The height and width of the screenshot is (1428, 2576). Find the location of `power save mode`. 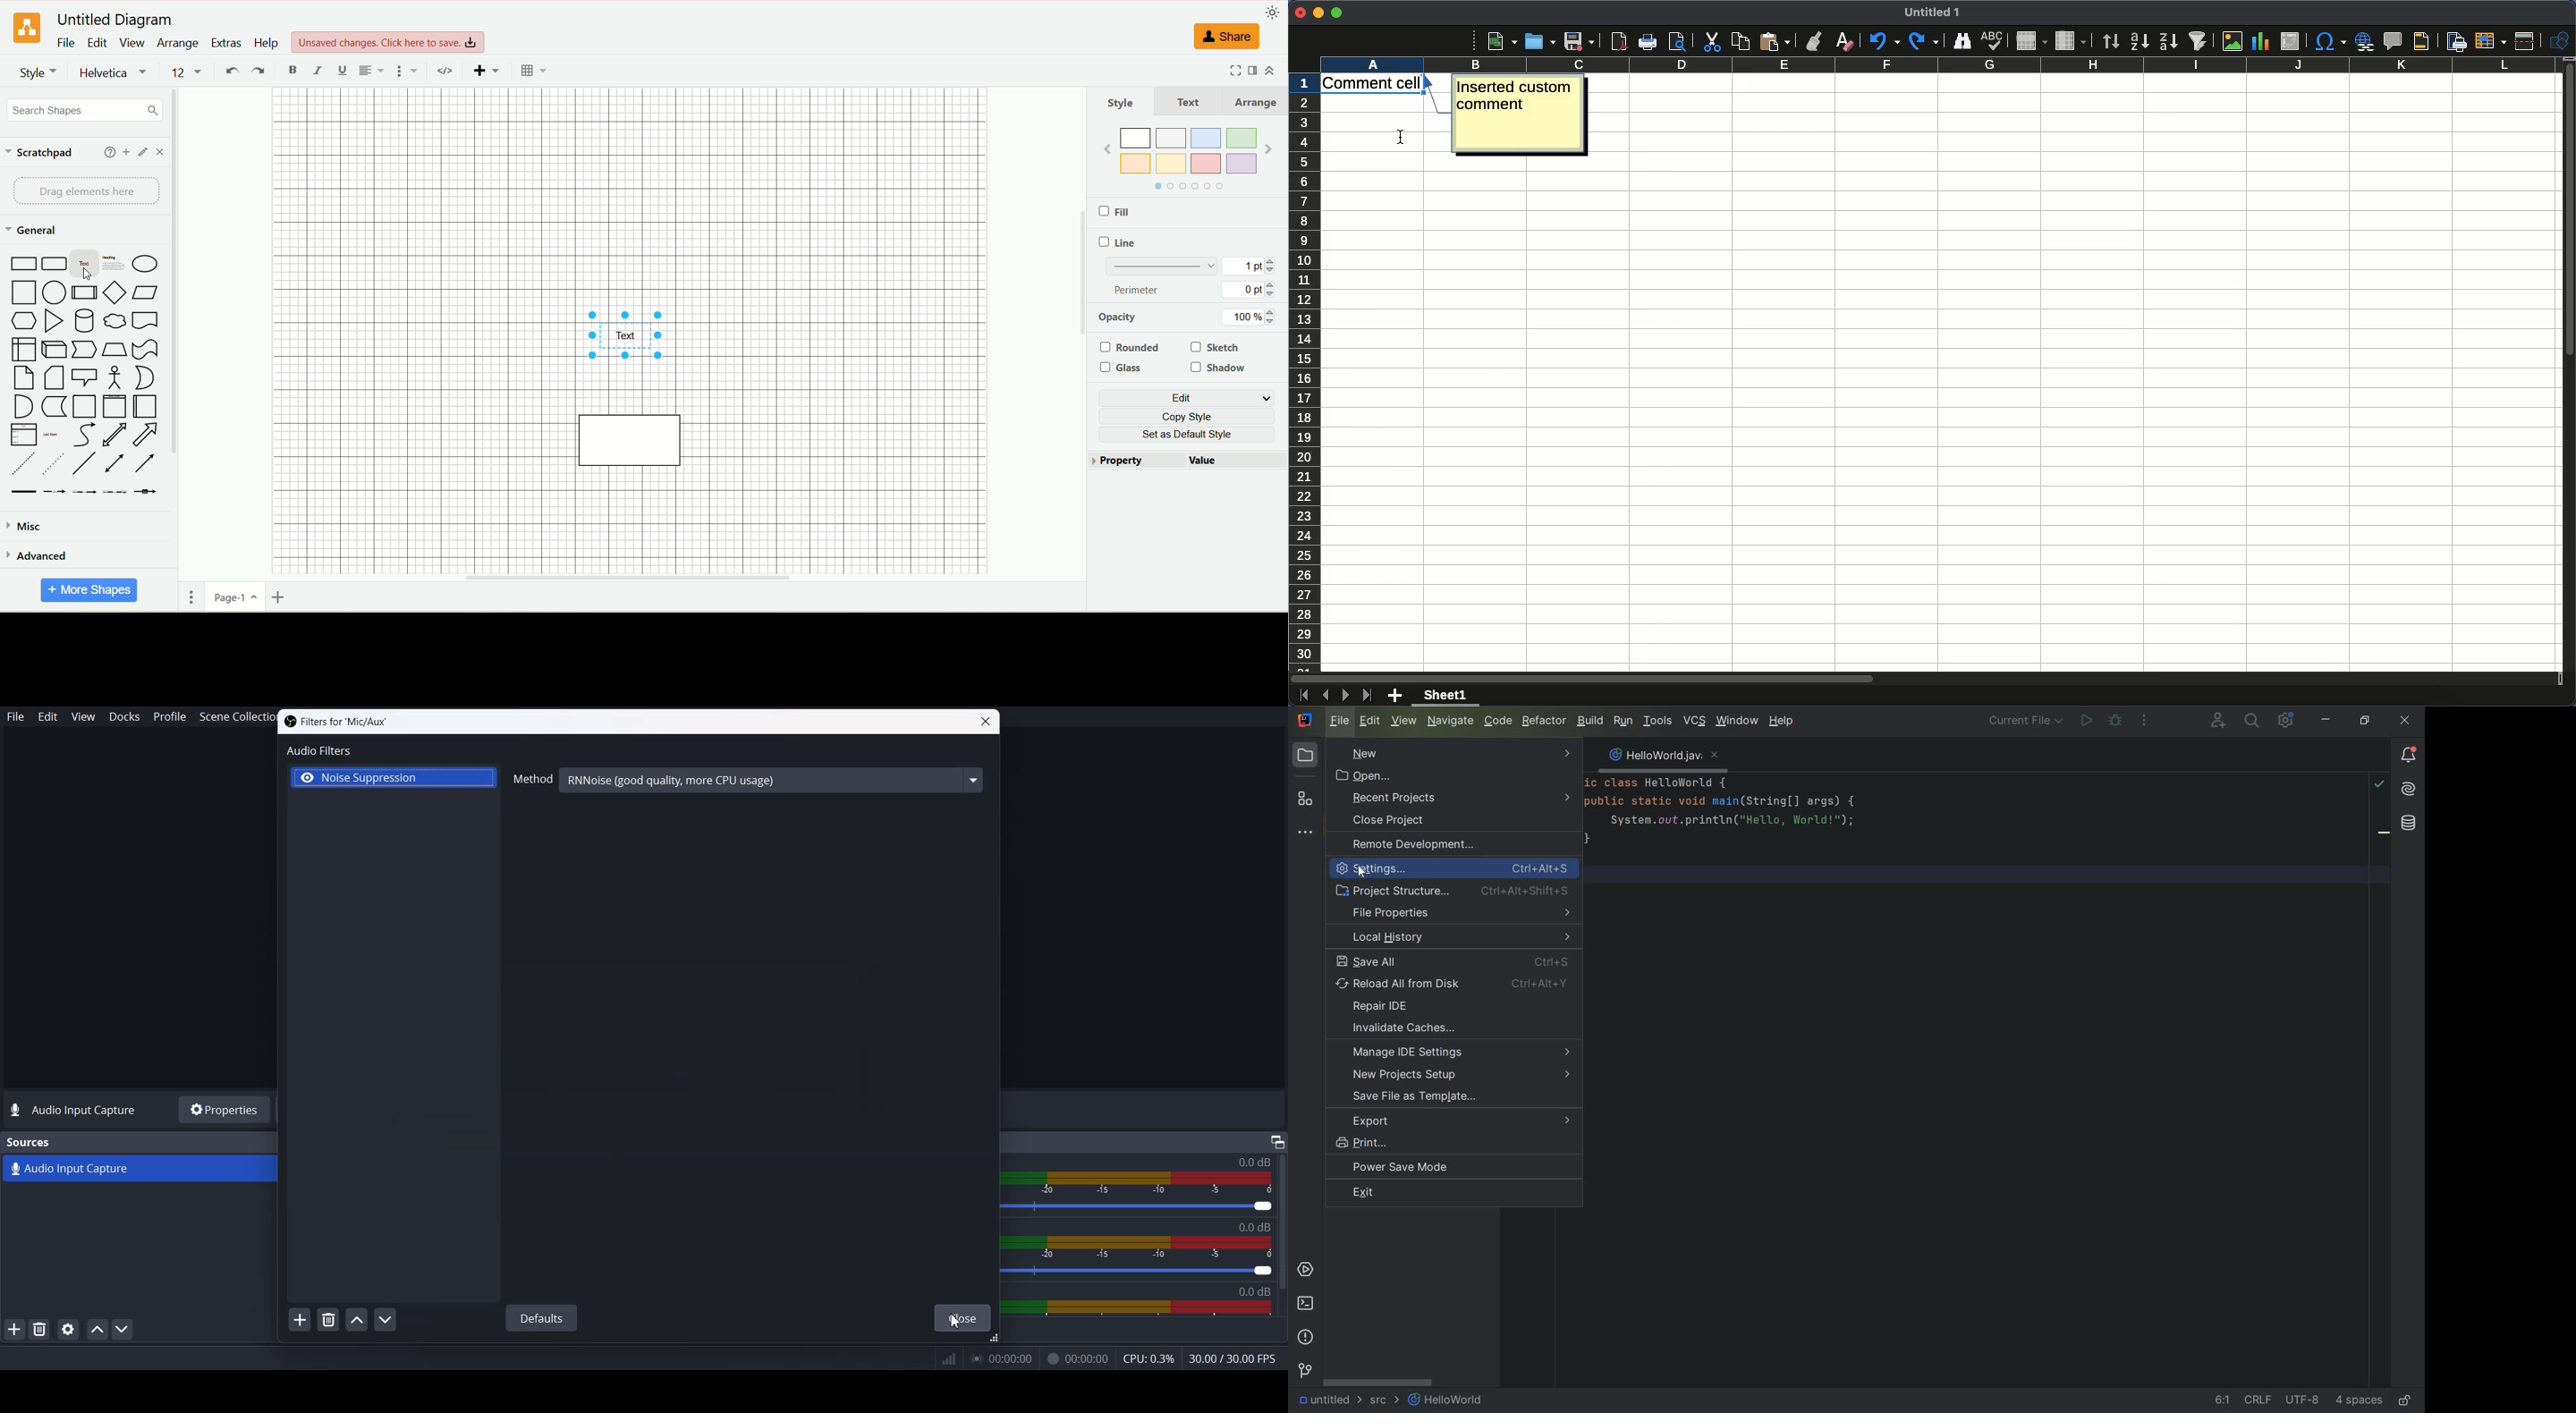

power save mode is located at coordinates (1448, 1168).